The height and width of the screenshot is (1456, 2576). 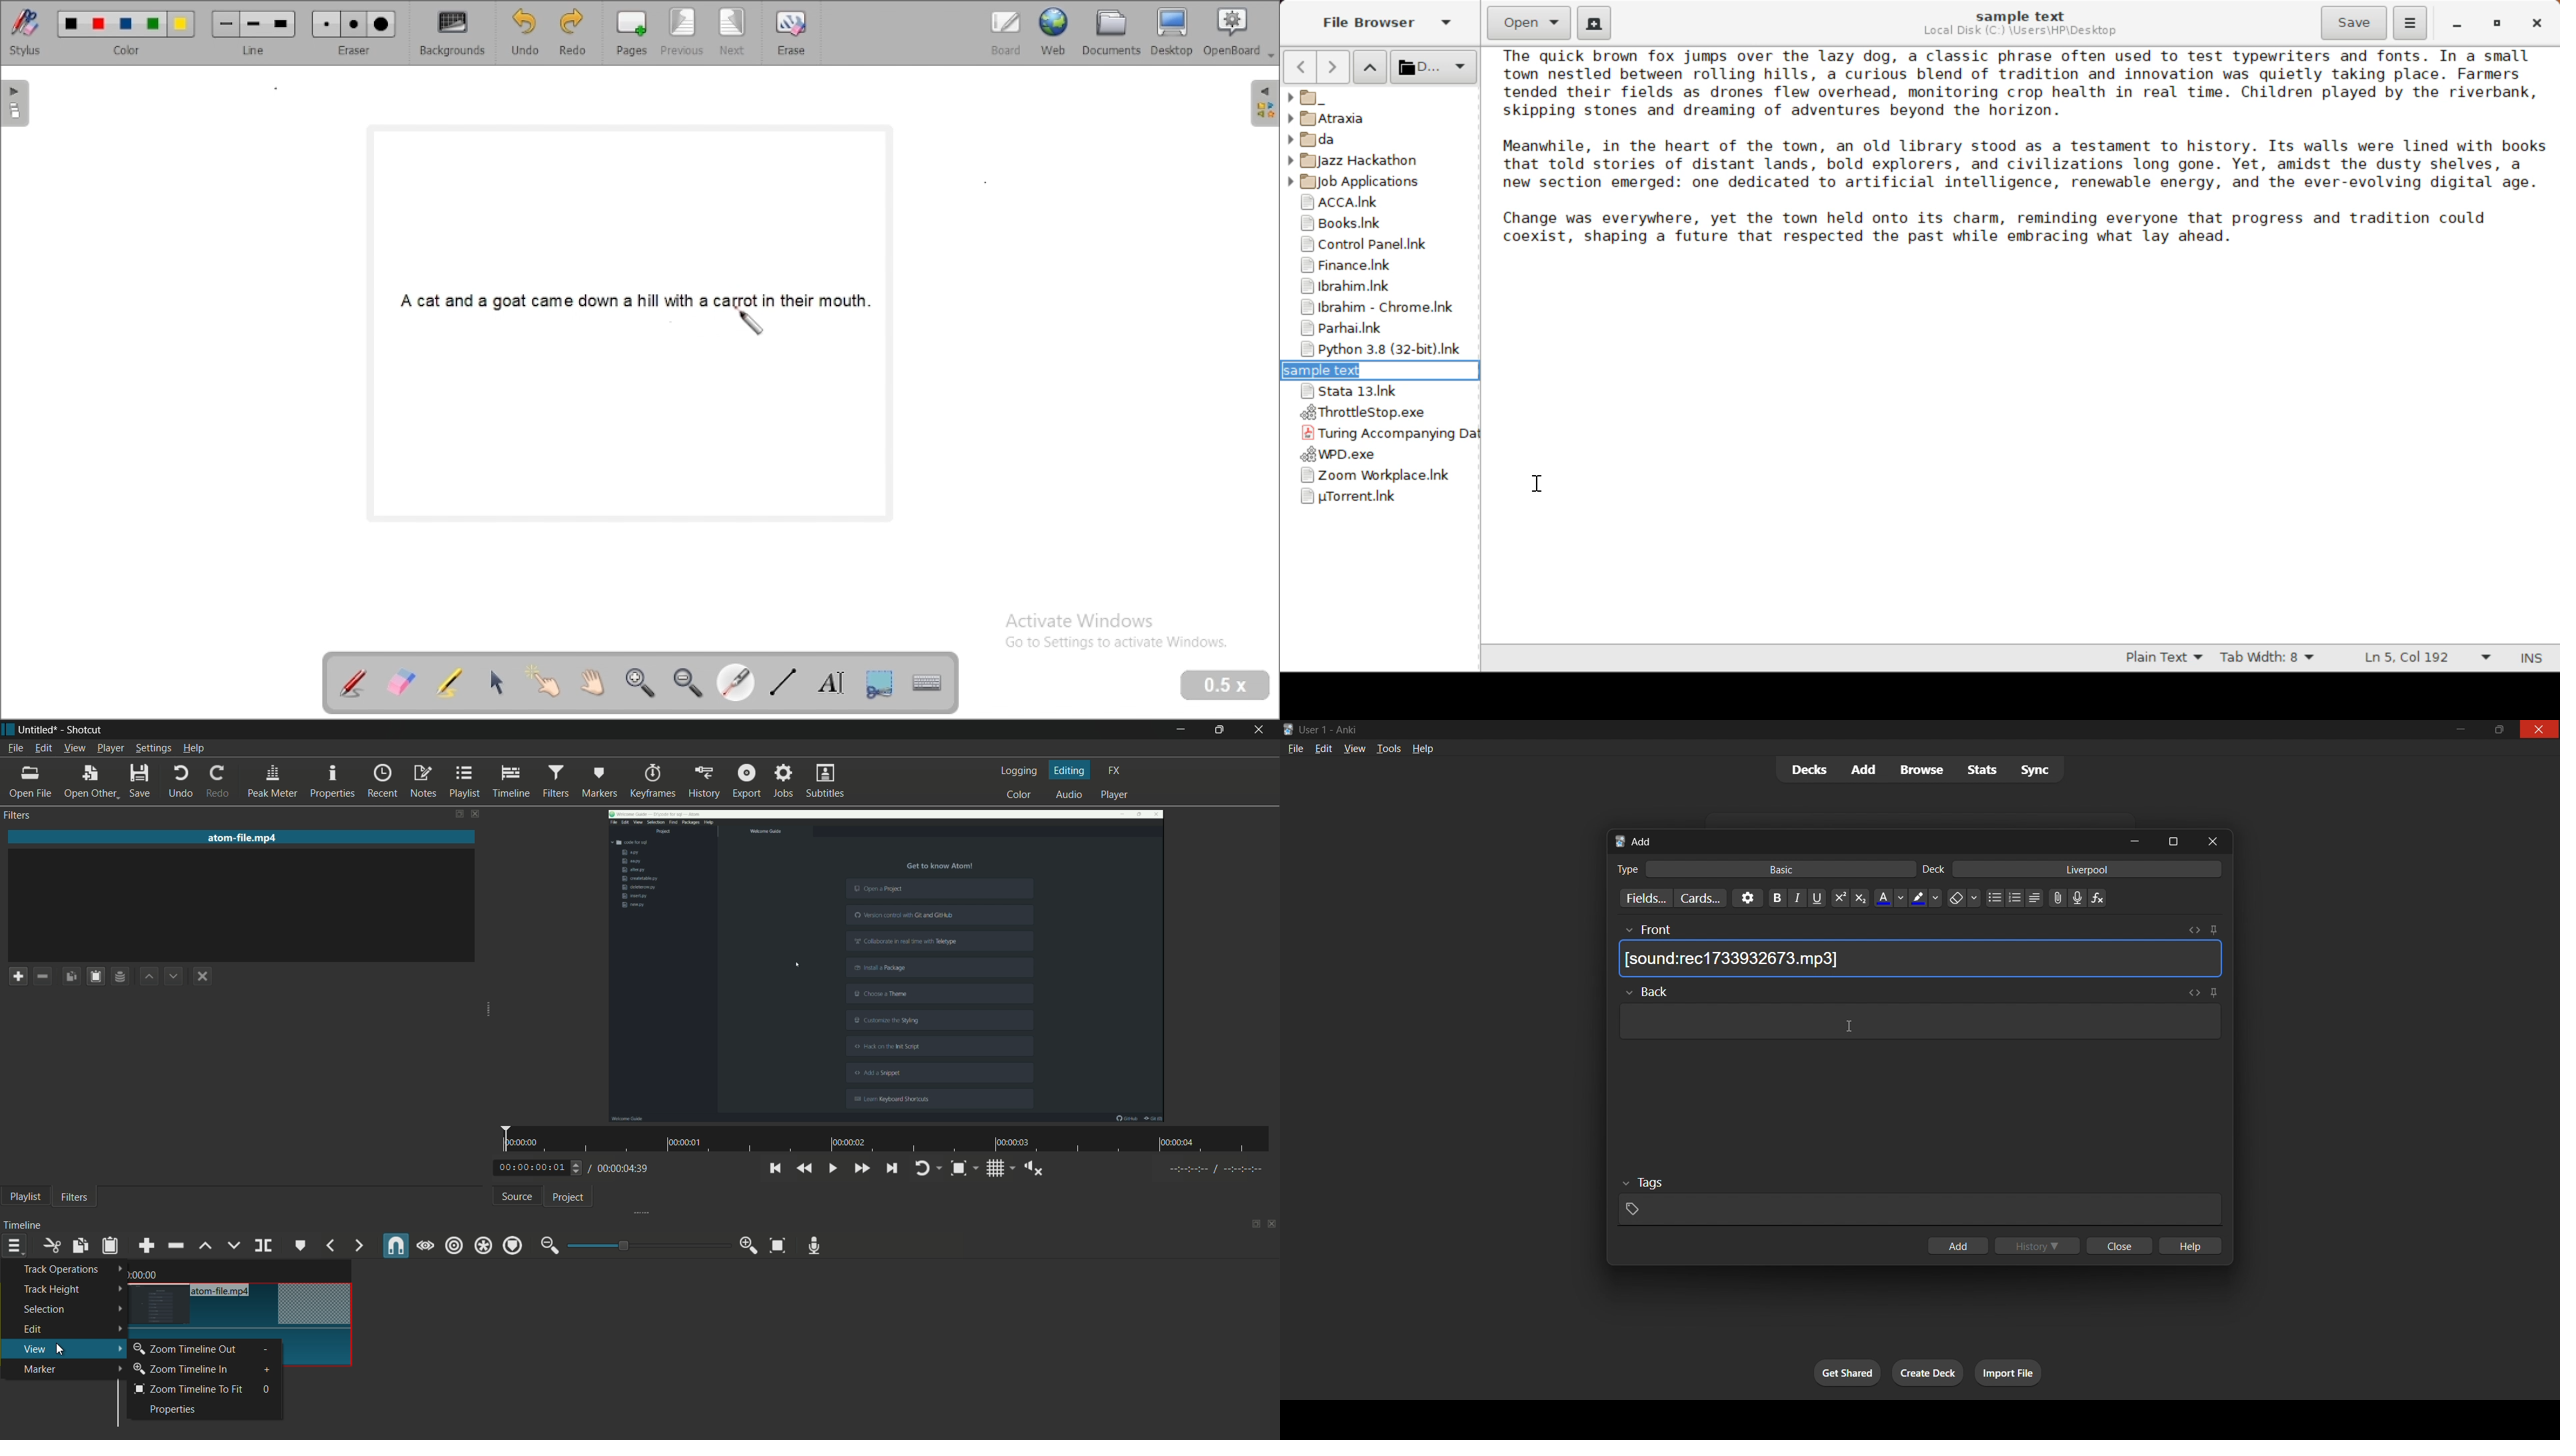 What do you see at coordinates (1839, 729) in the screenshot?
I see `windows title bar` at bounding box center [1839, 729].